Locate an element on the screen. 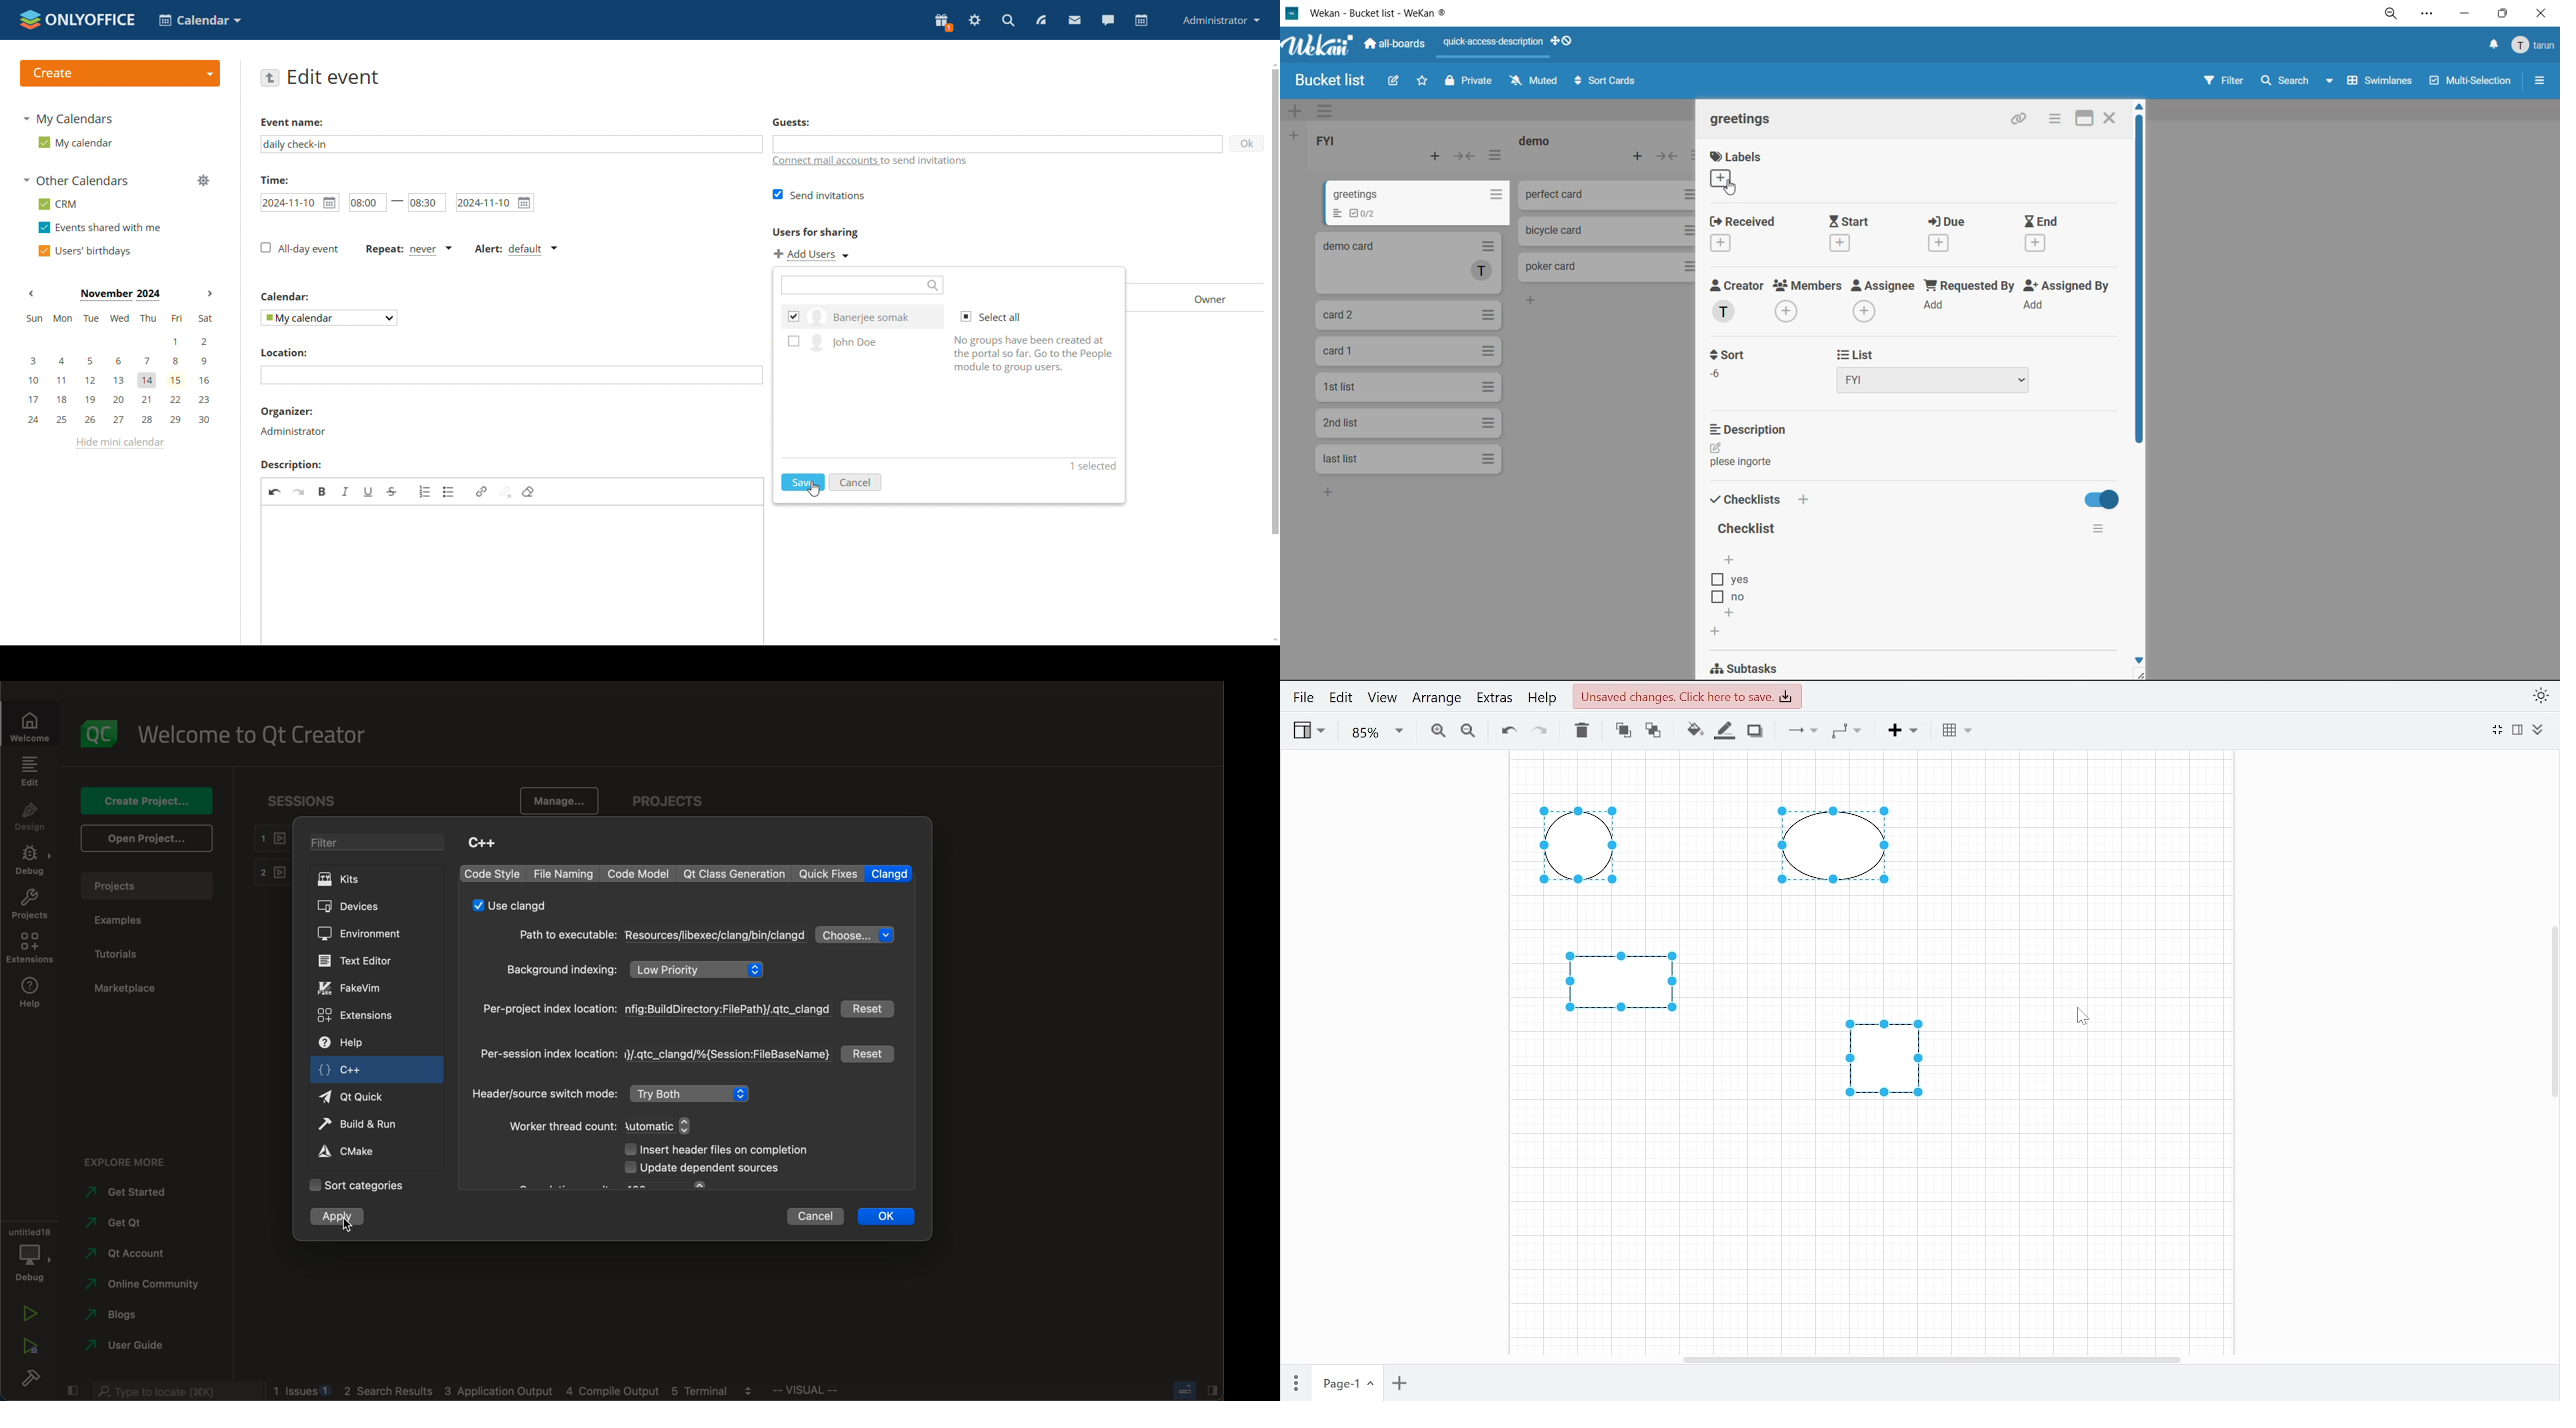 Image resolution: width=2576 pixels, height=1428 pixels. time: is located at coordinates (274, 179).